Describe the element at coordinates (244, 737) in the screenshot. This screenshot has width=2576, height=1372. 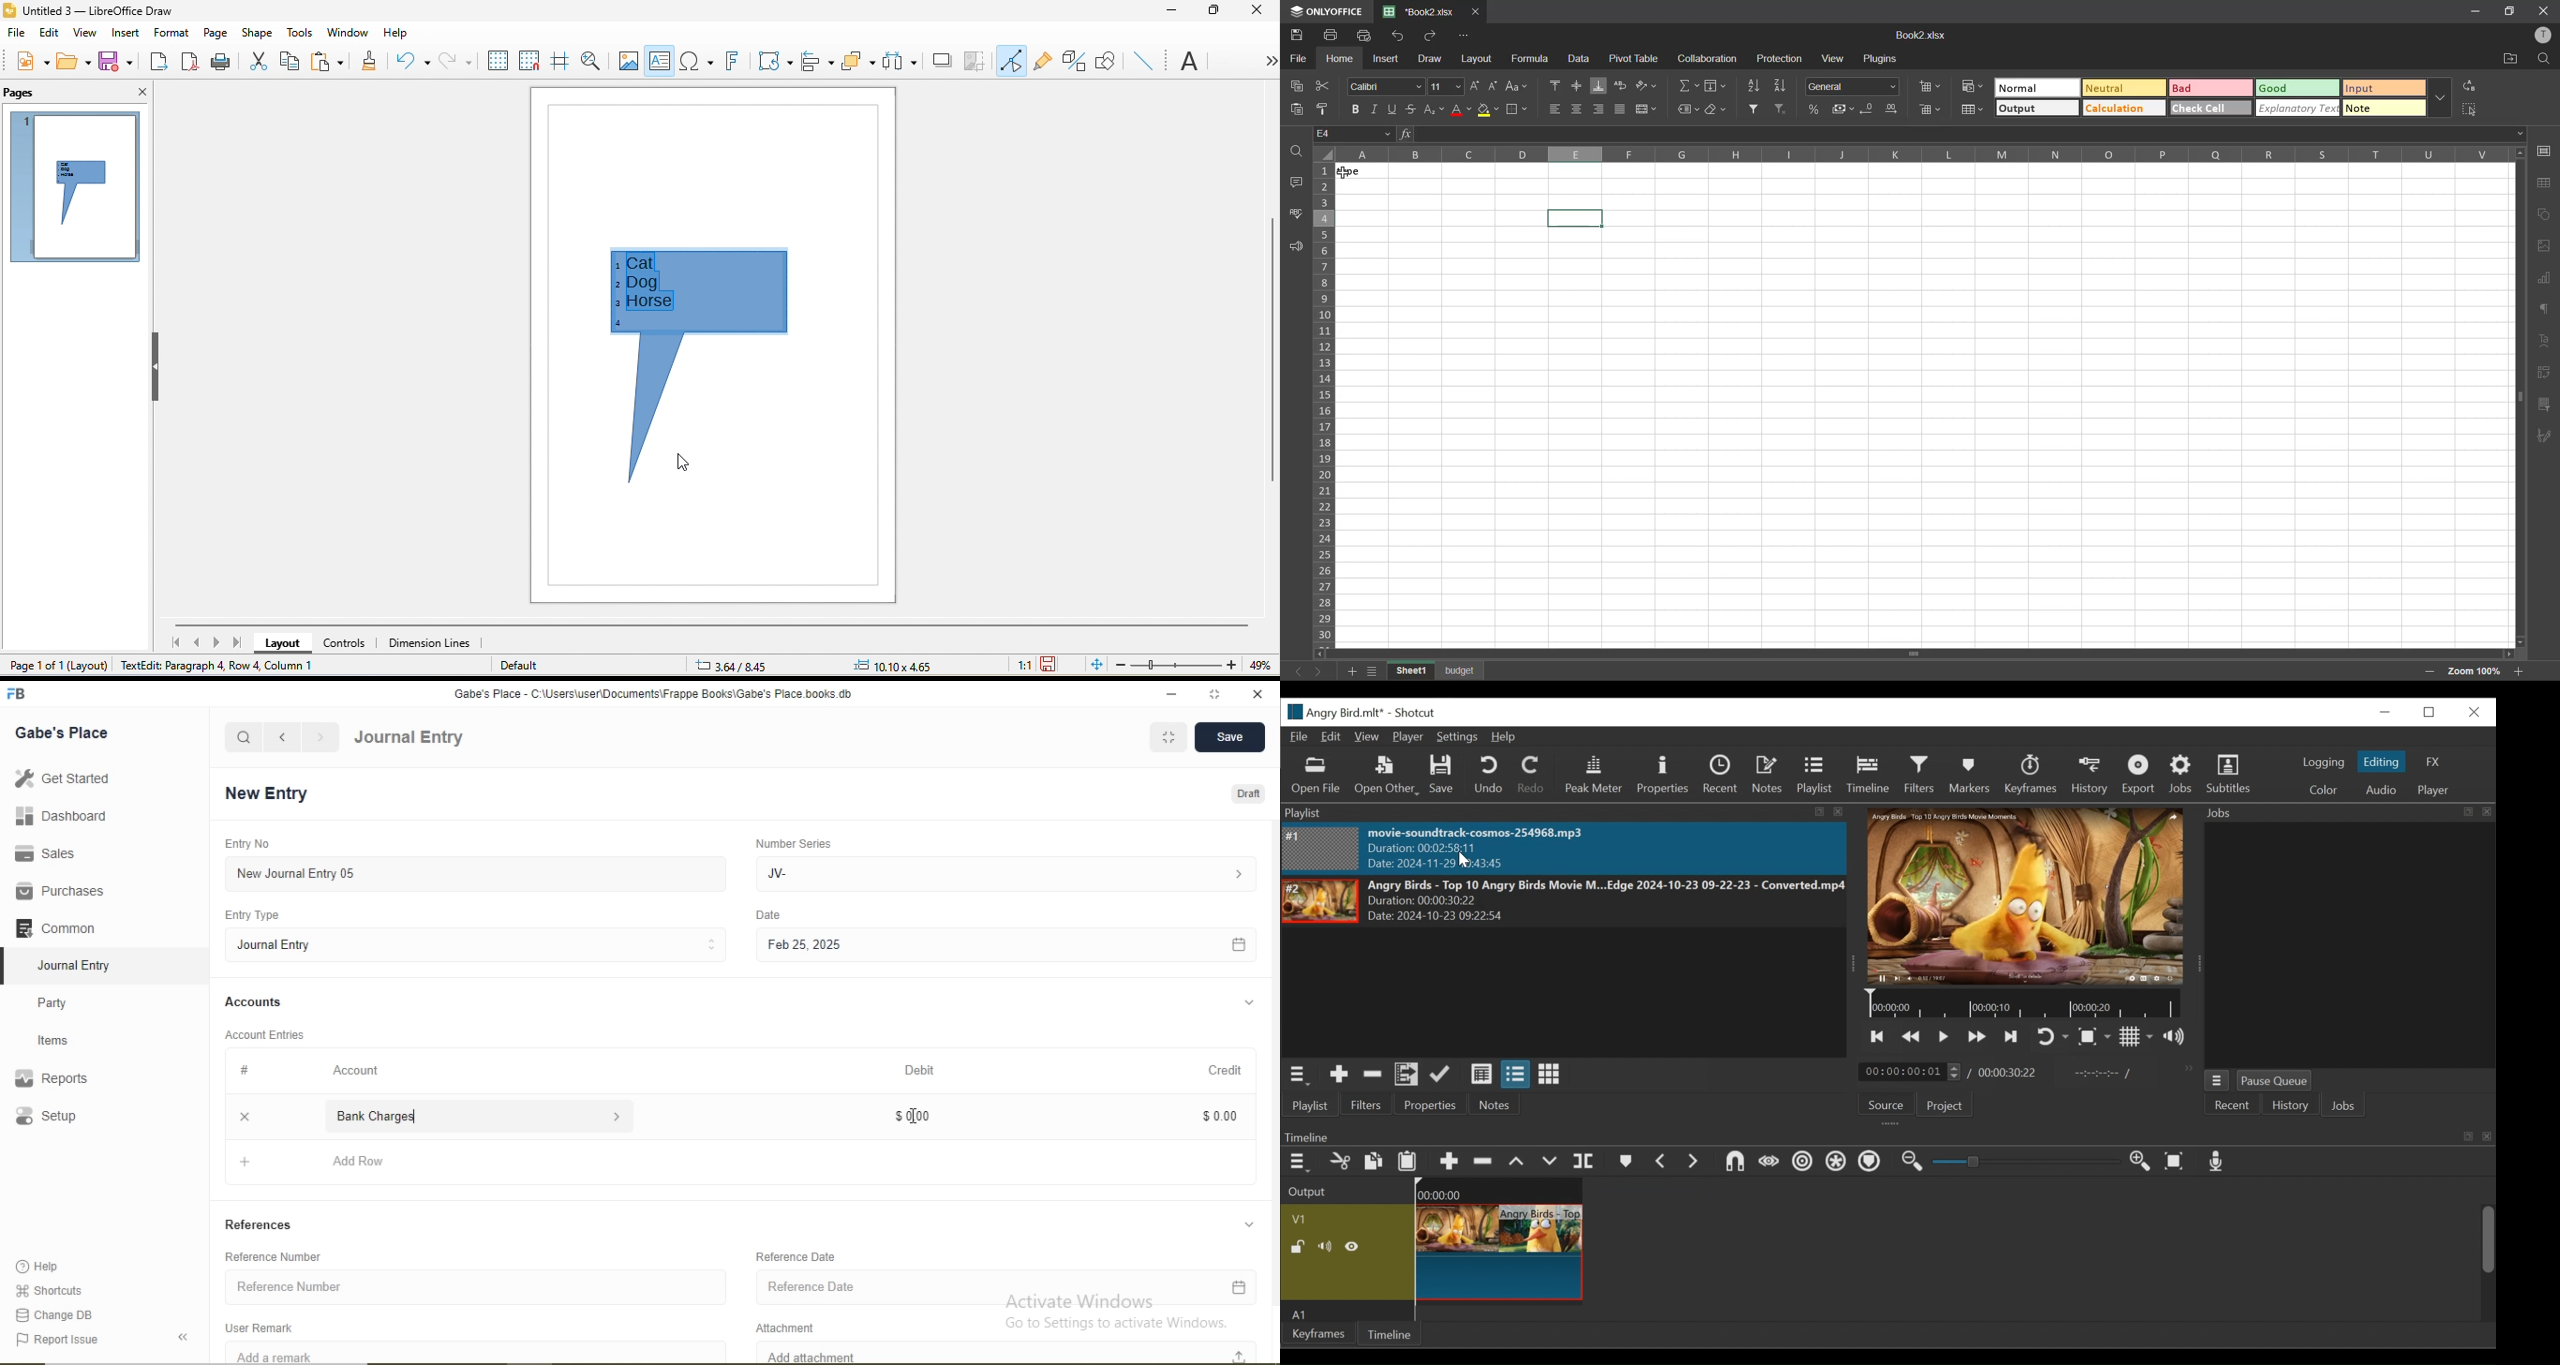
I see `search` at that location.